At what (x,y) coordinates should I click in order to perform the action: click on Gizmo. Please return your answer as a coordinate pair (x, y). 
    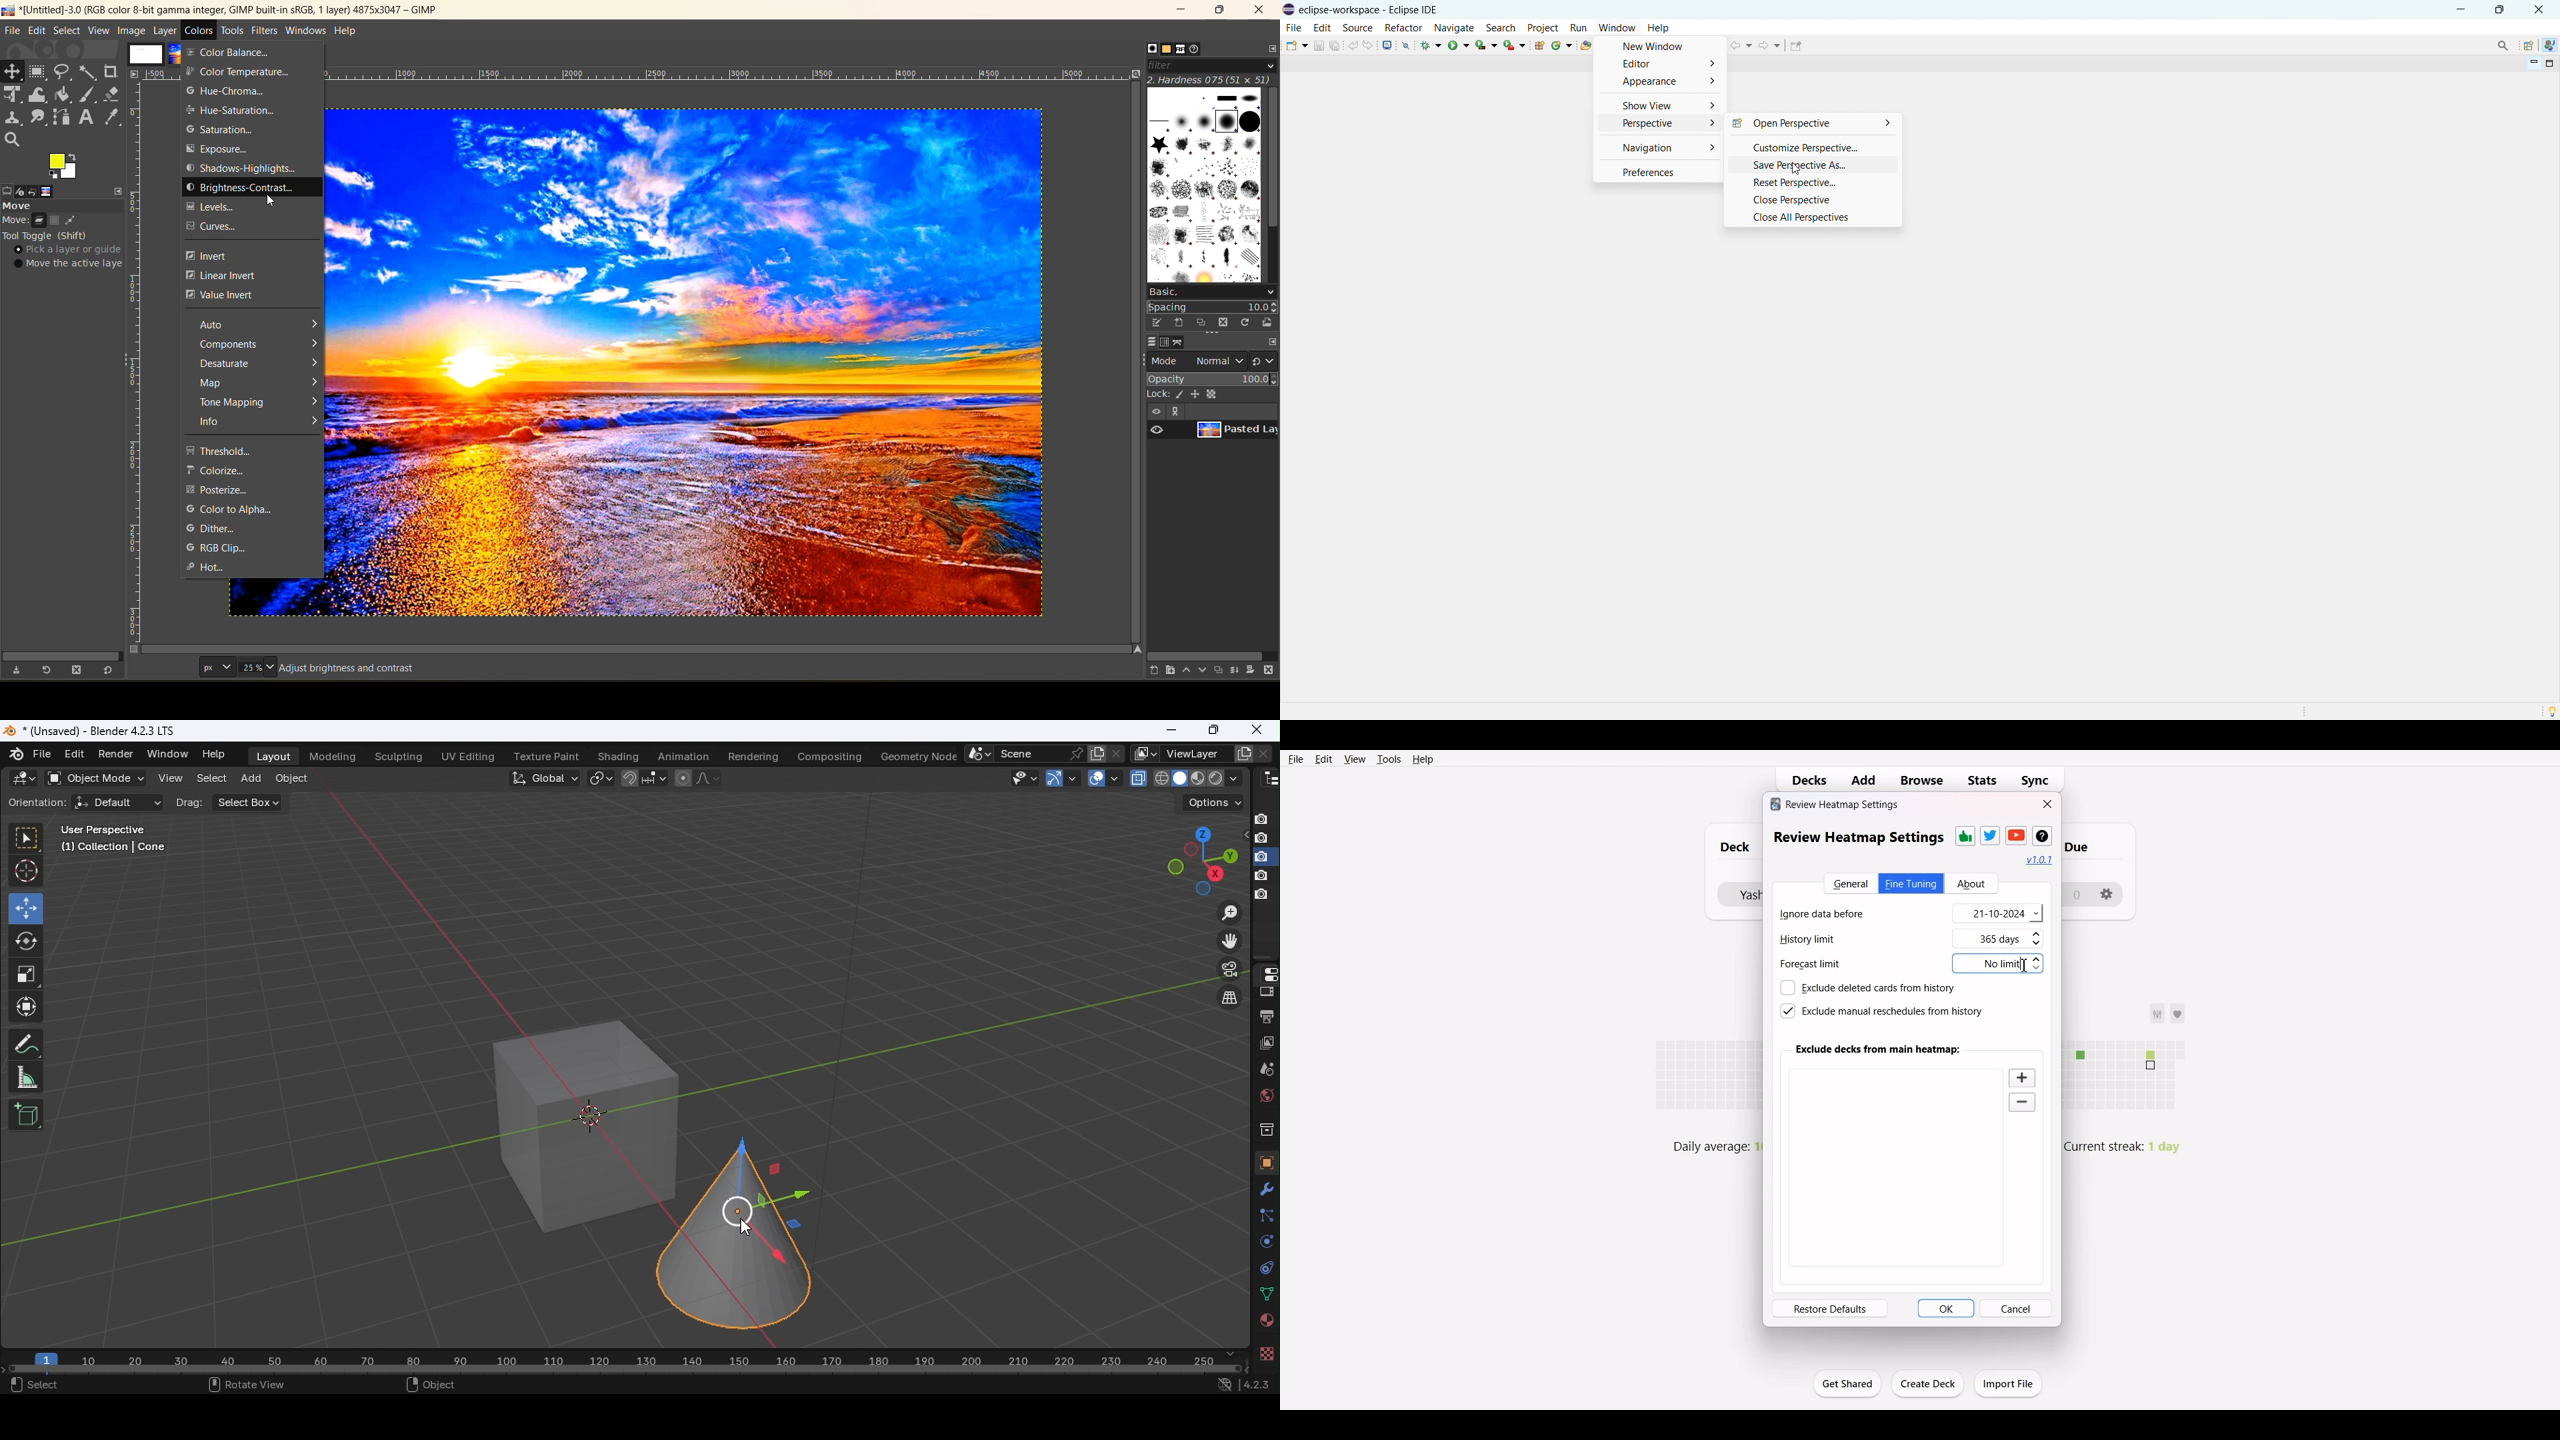
    Looking at the image, I should click on (1051, 777).